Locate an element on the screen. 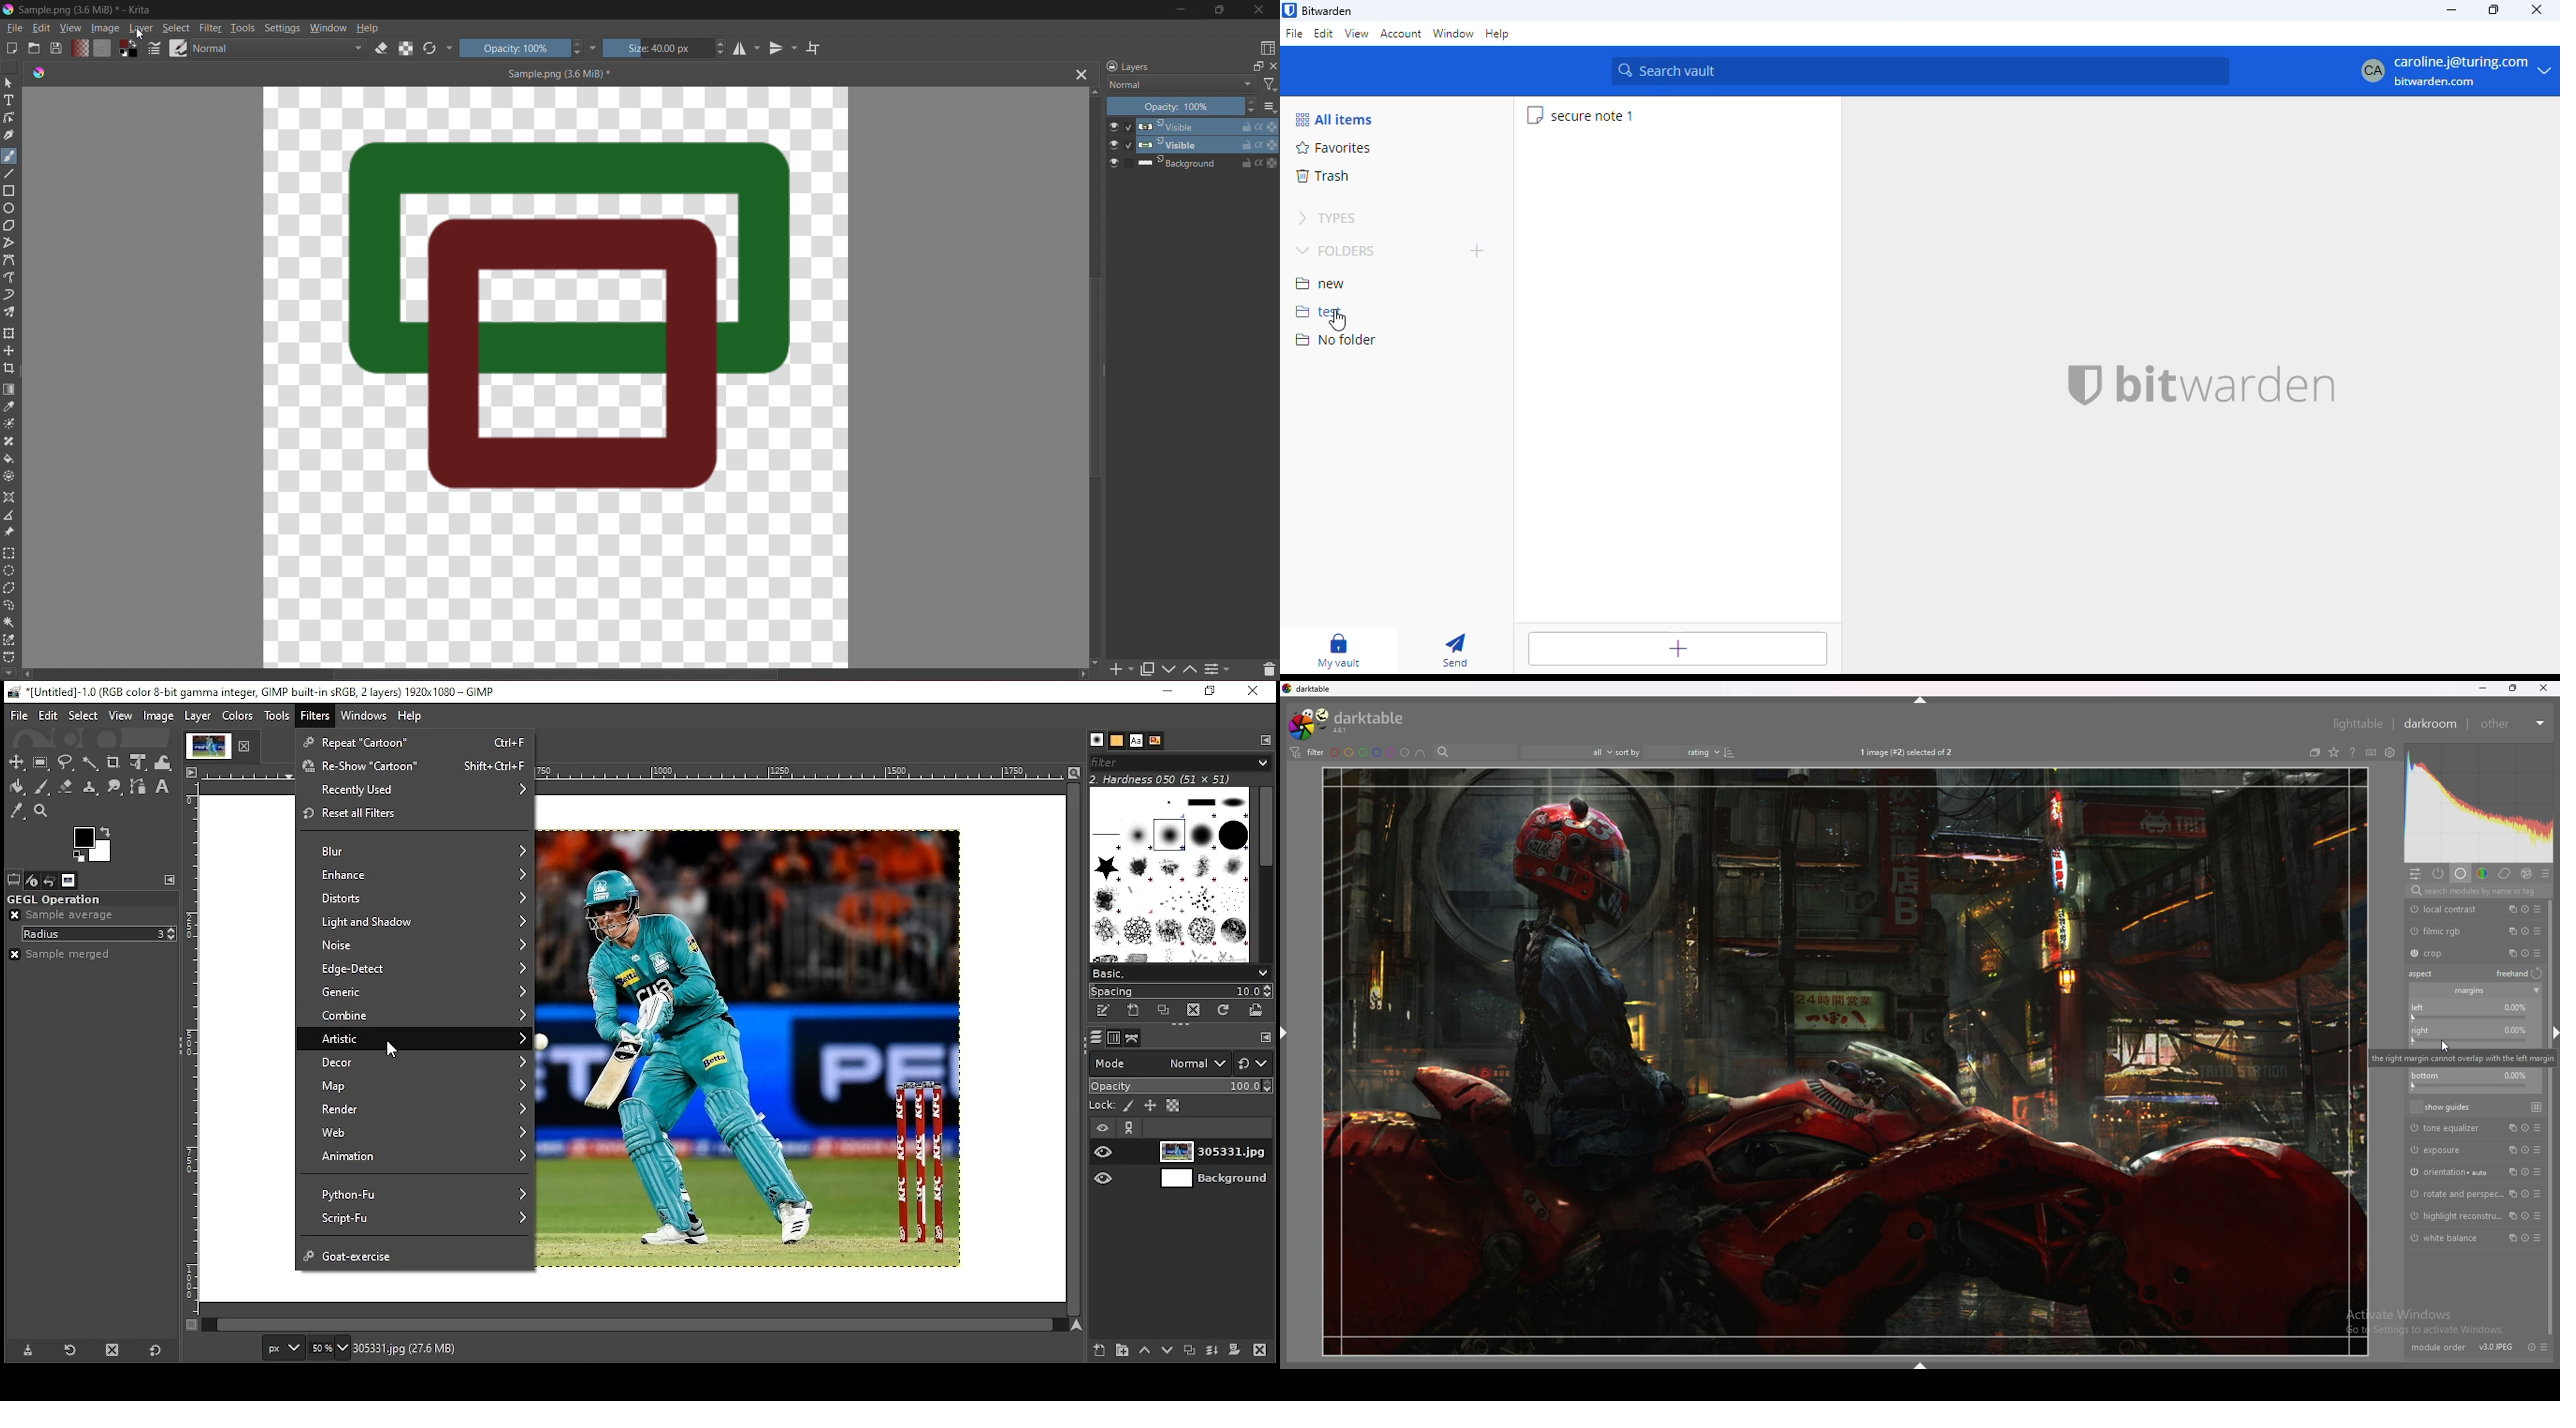 The width and height of the screenshot is (2576, 1428). Enclose and fill is located at coordinates (11, 477).